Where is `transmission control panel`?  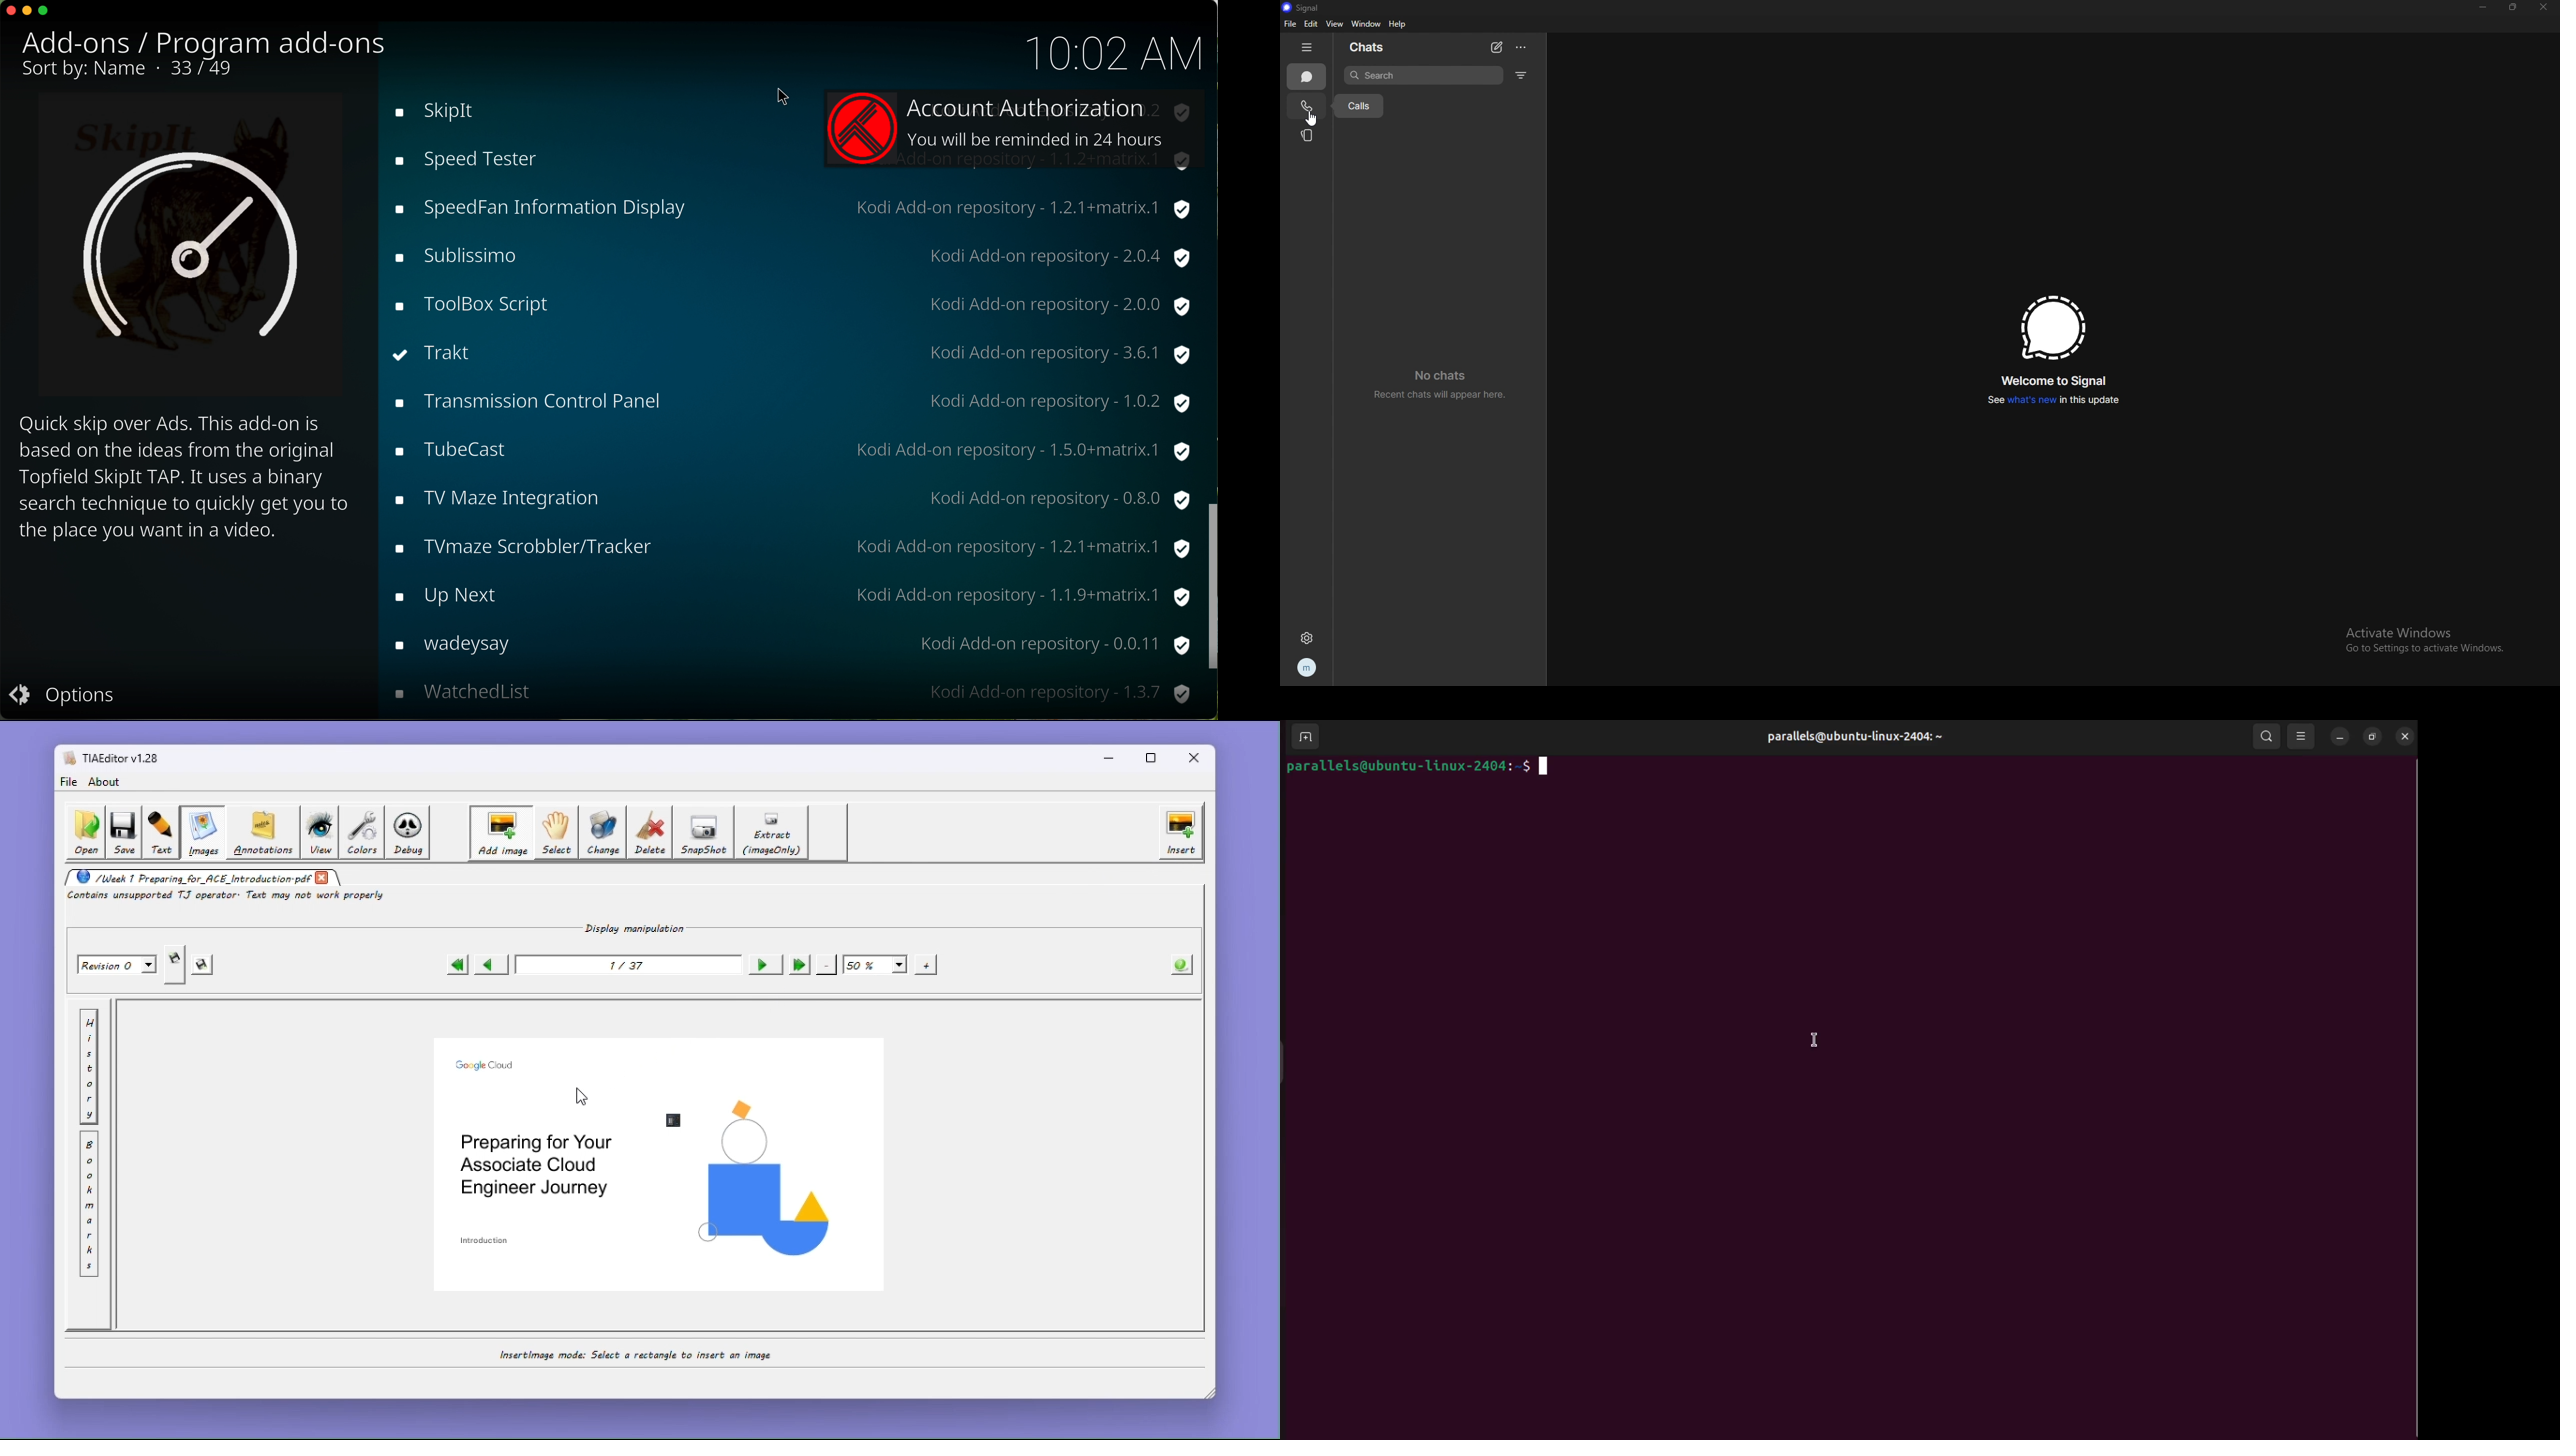
transmission control panel is located at coordinates (789, 206).